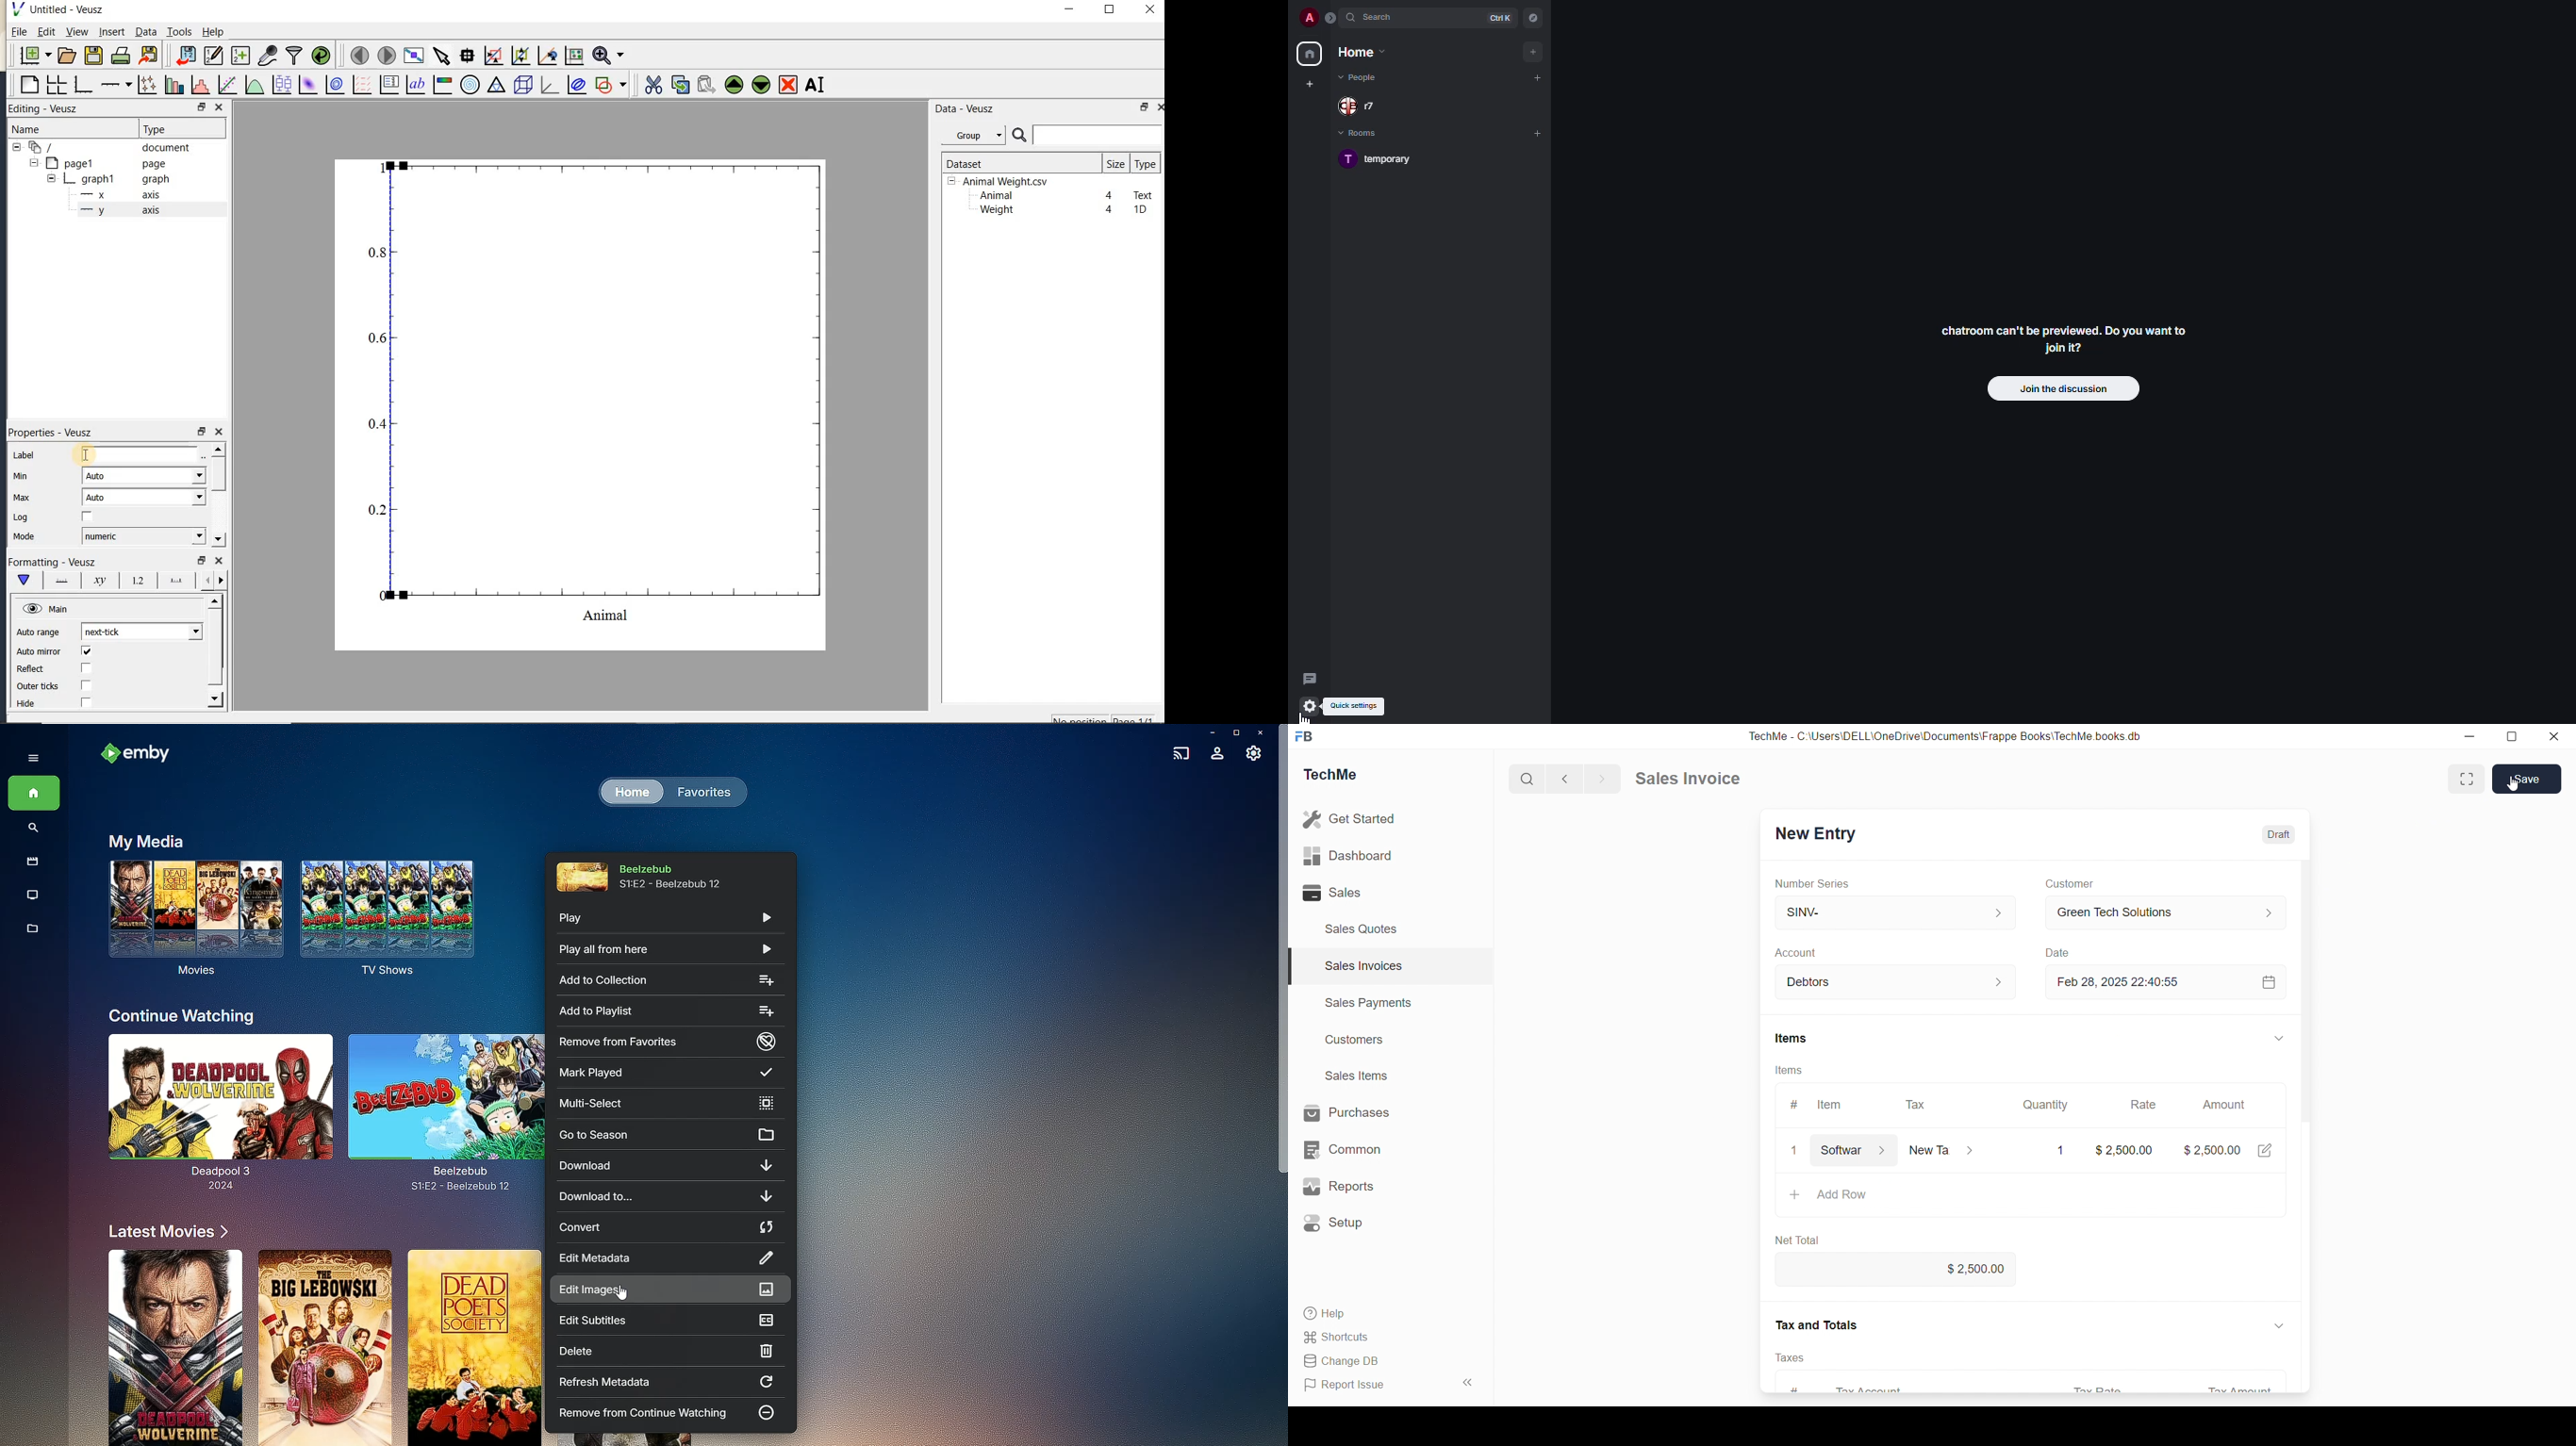 This screenshot has width=2576, height=1456. Describe the element at coordinates (2278, 835) in the screenshot. I see `Draft` at that location.